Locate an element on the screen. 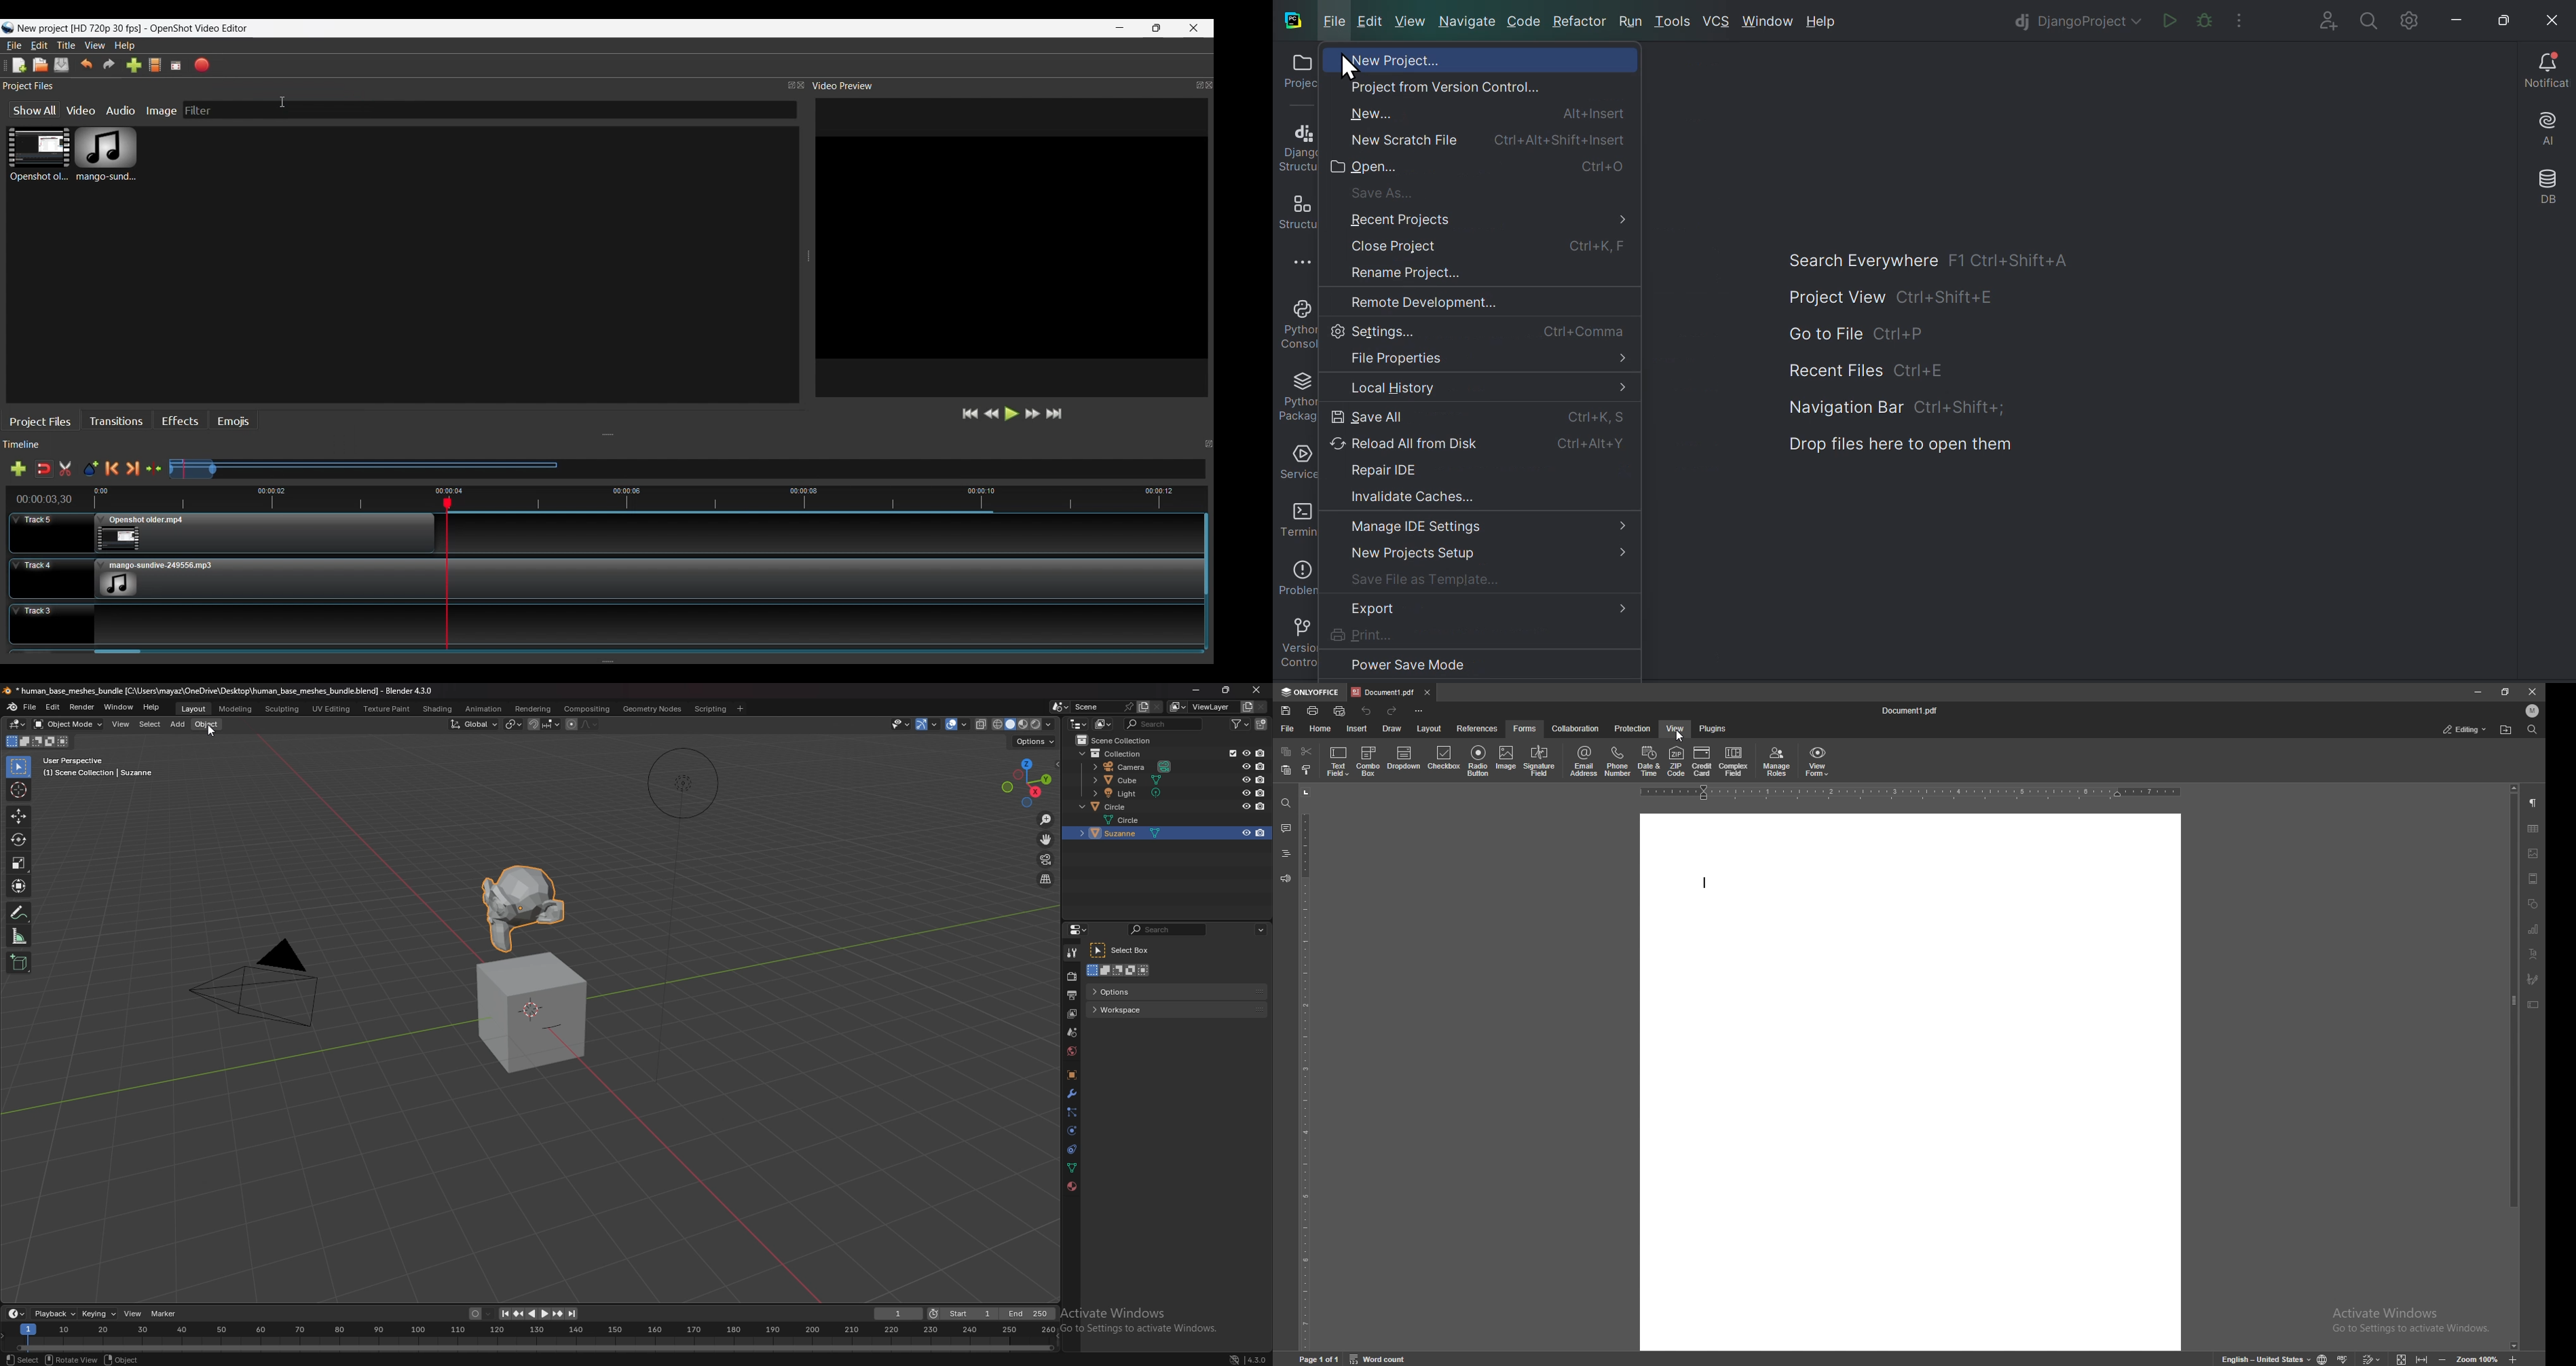 The image size is (2576, 1372). Notifications is located at coordinates (2542, 71).